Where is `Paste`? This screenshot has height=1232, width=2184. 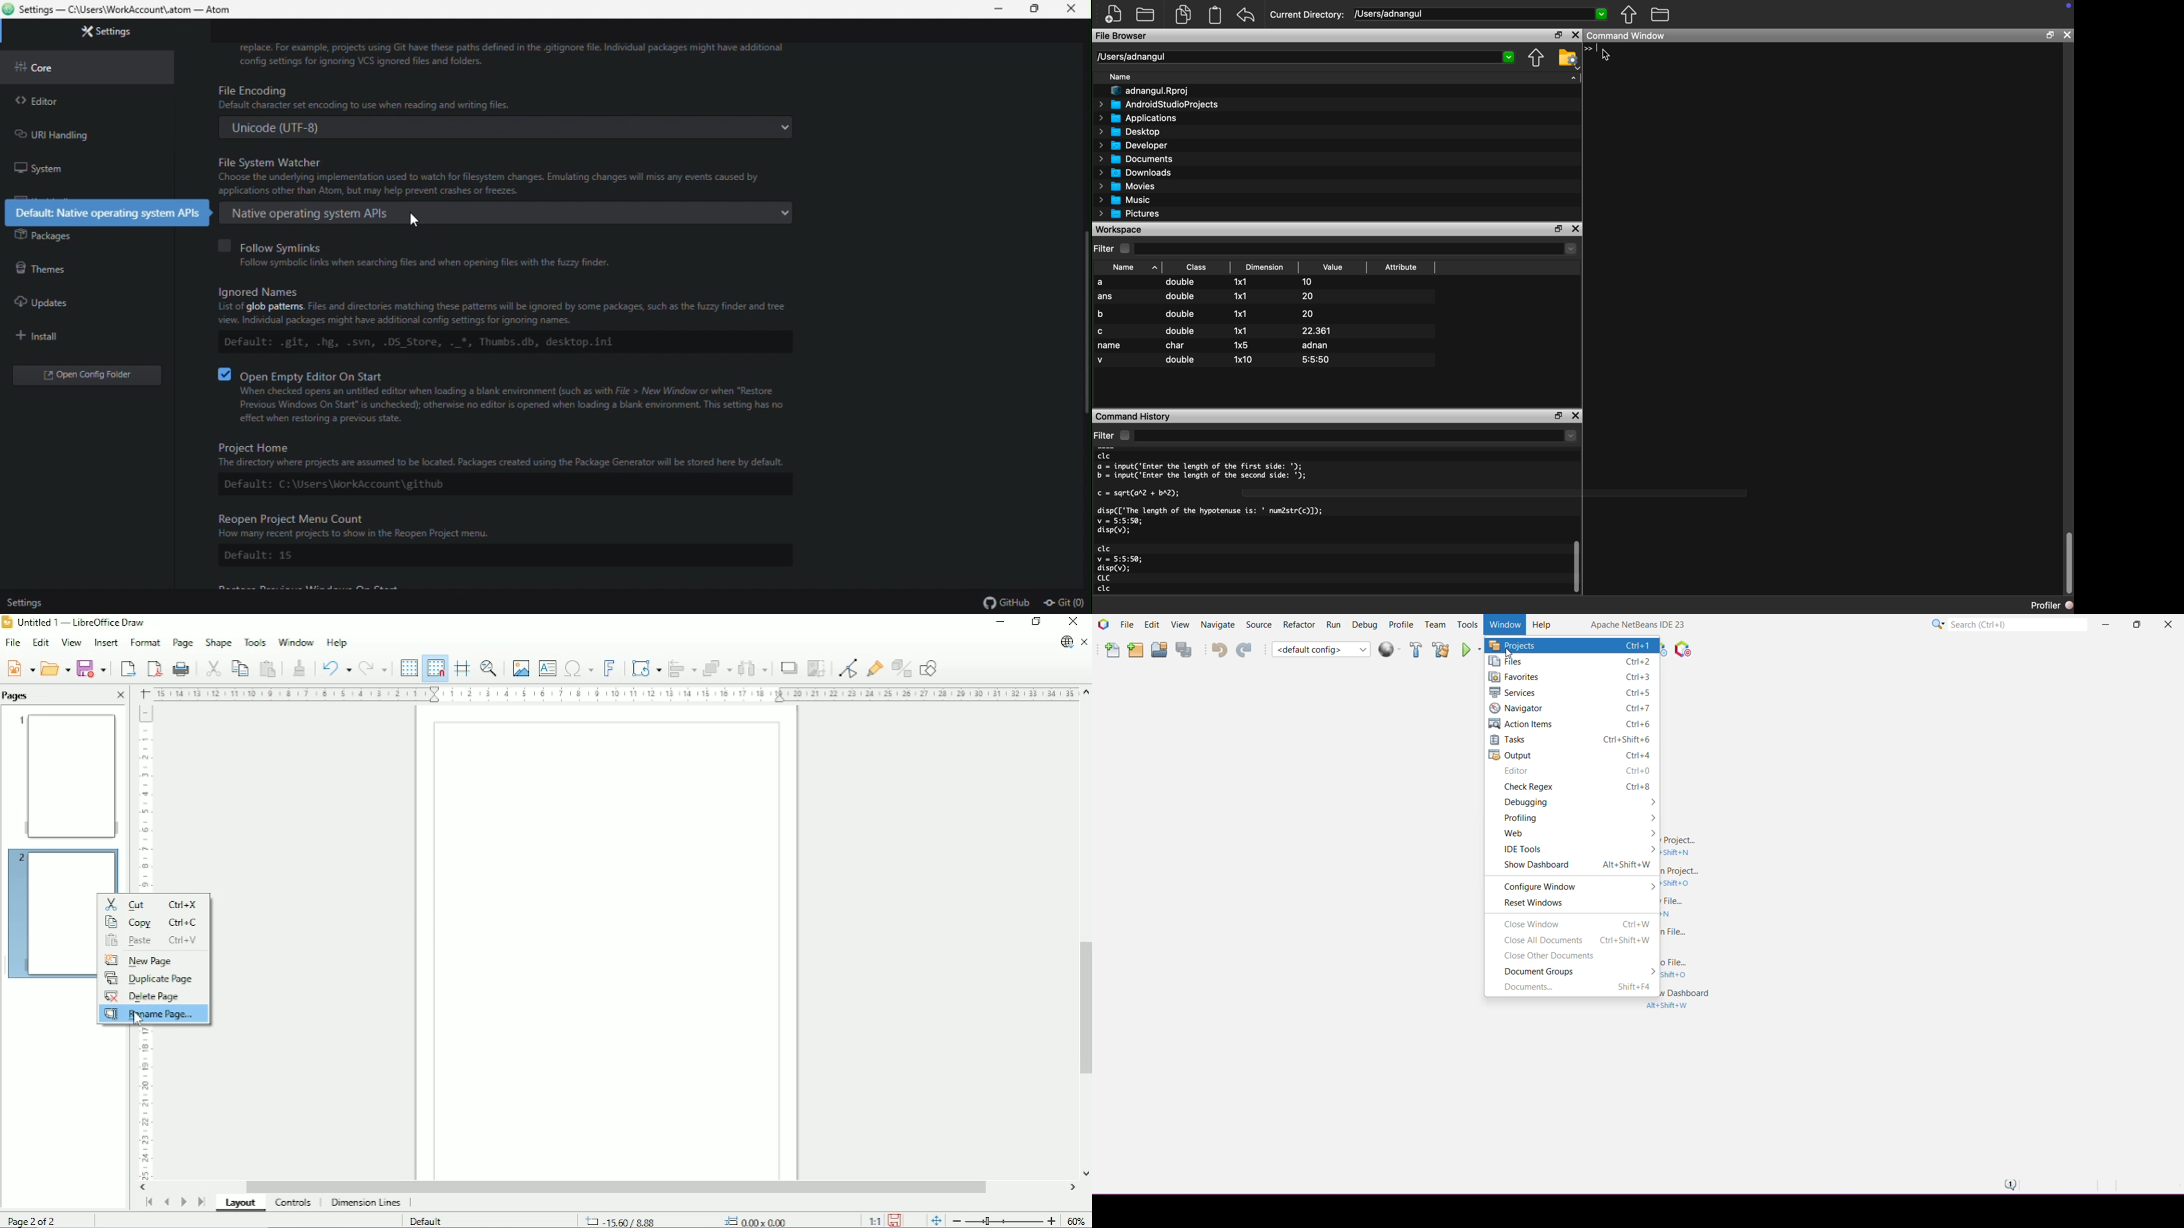 Paste is located at coordinates (152, 942).